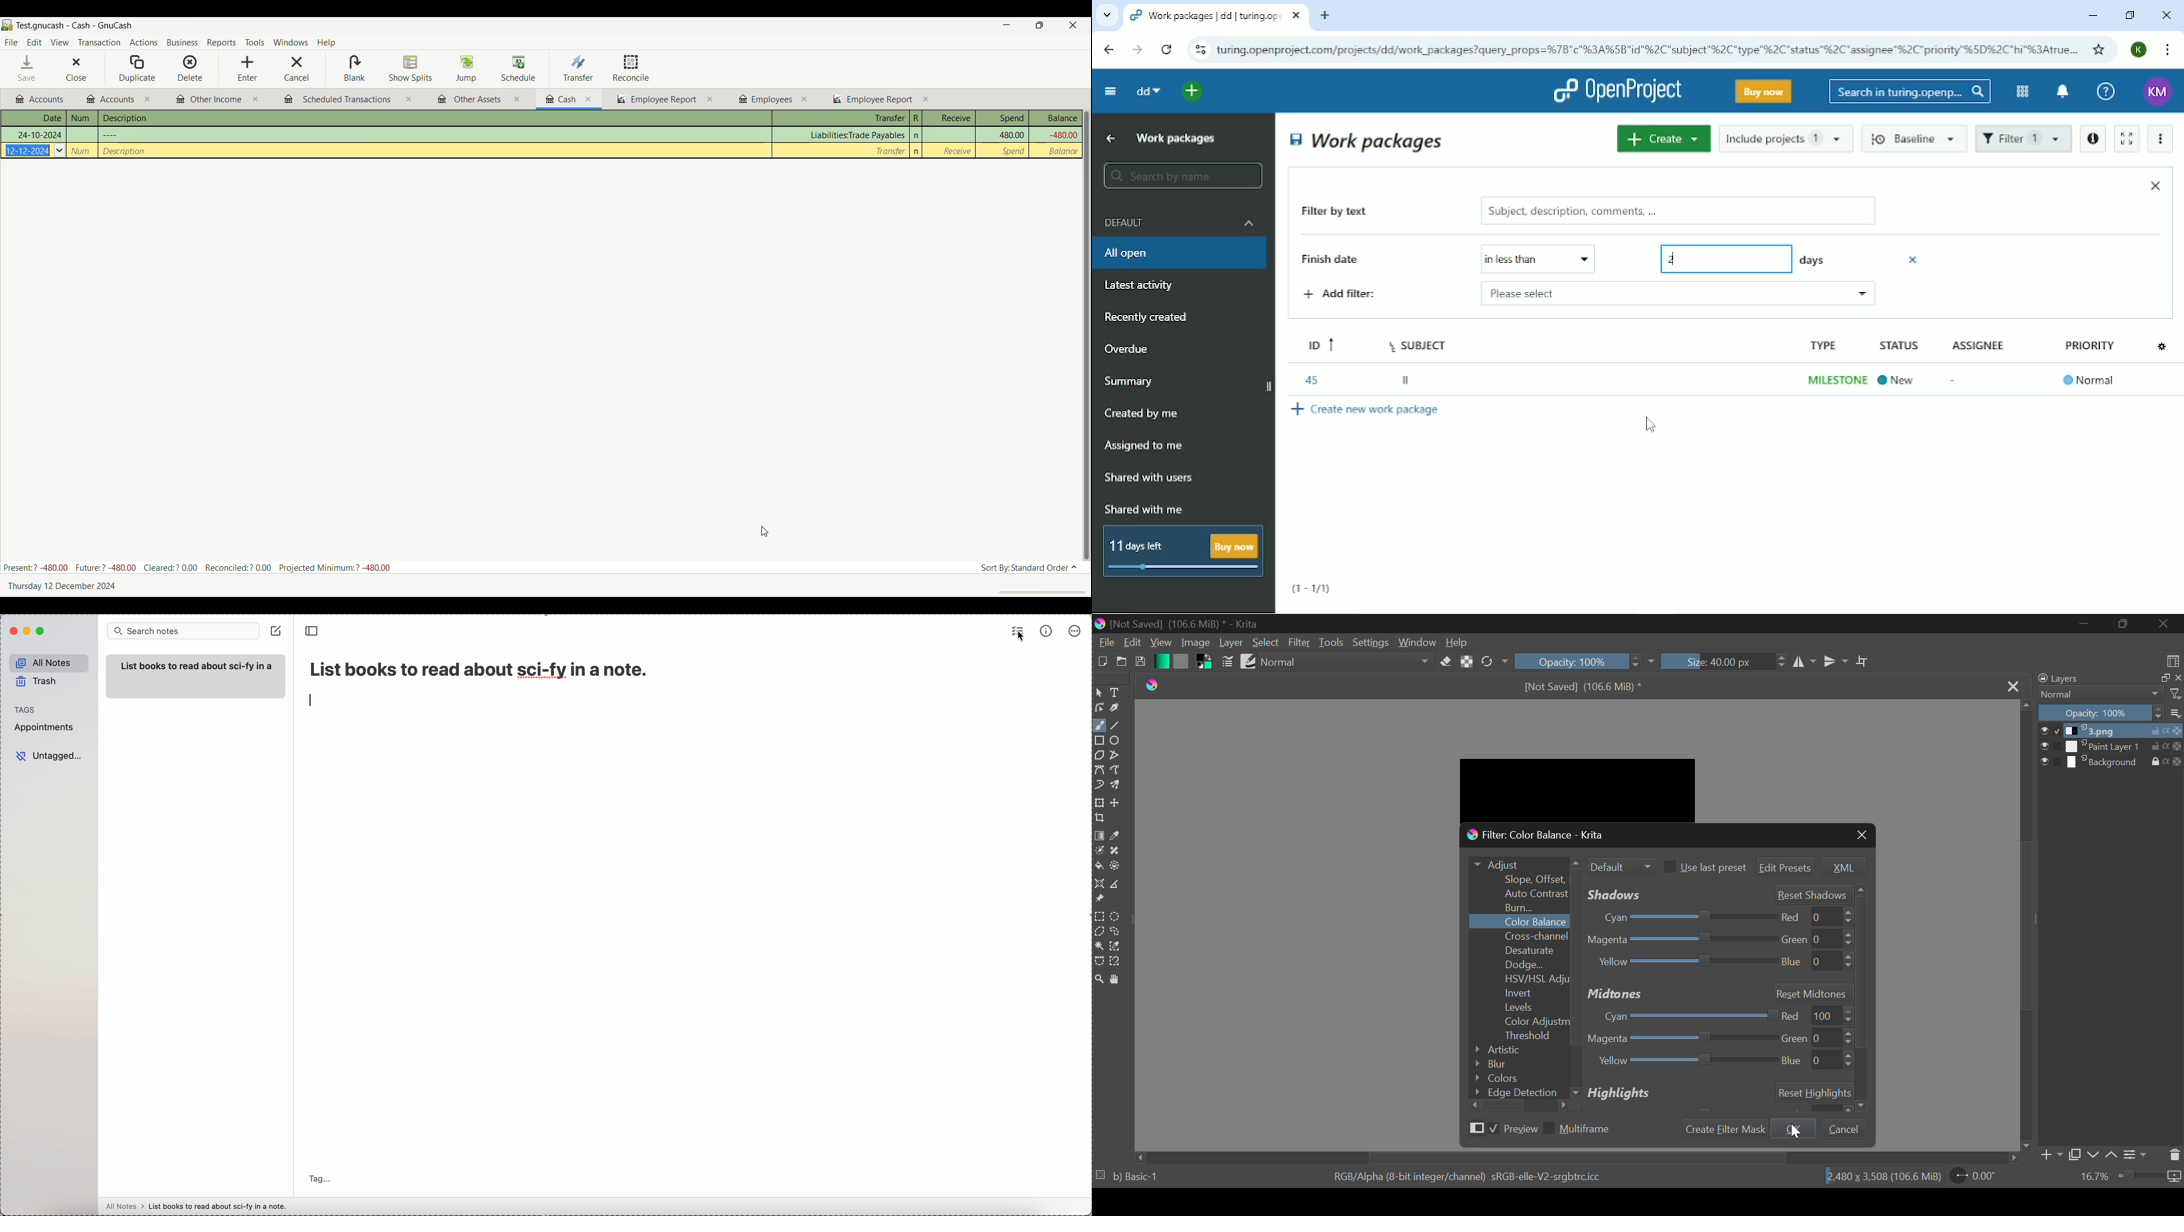 This screenshot has width=2184, height=1232. I want to click on Summary, so click(1132, 381).